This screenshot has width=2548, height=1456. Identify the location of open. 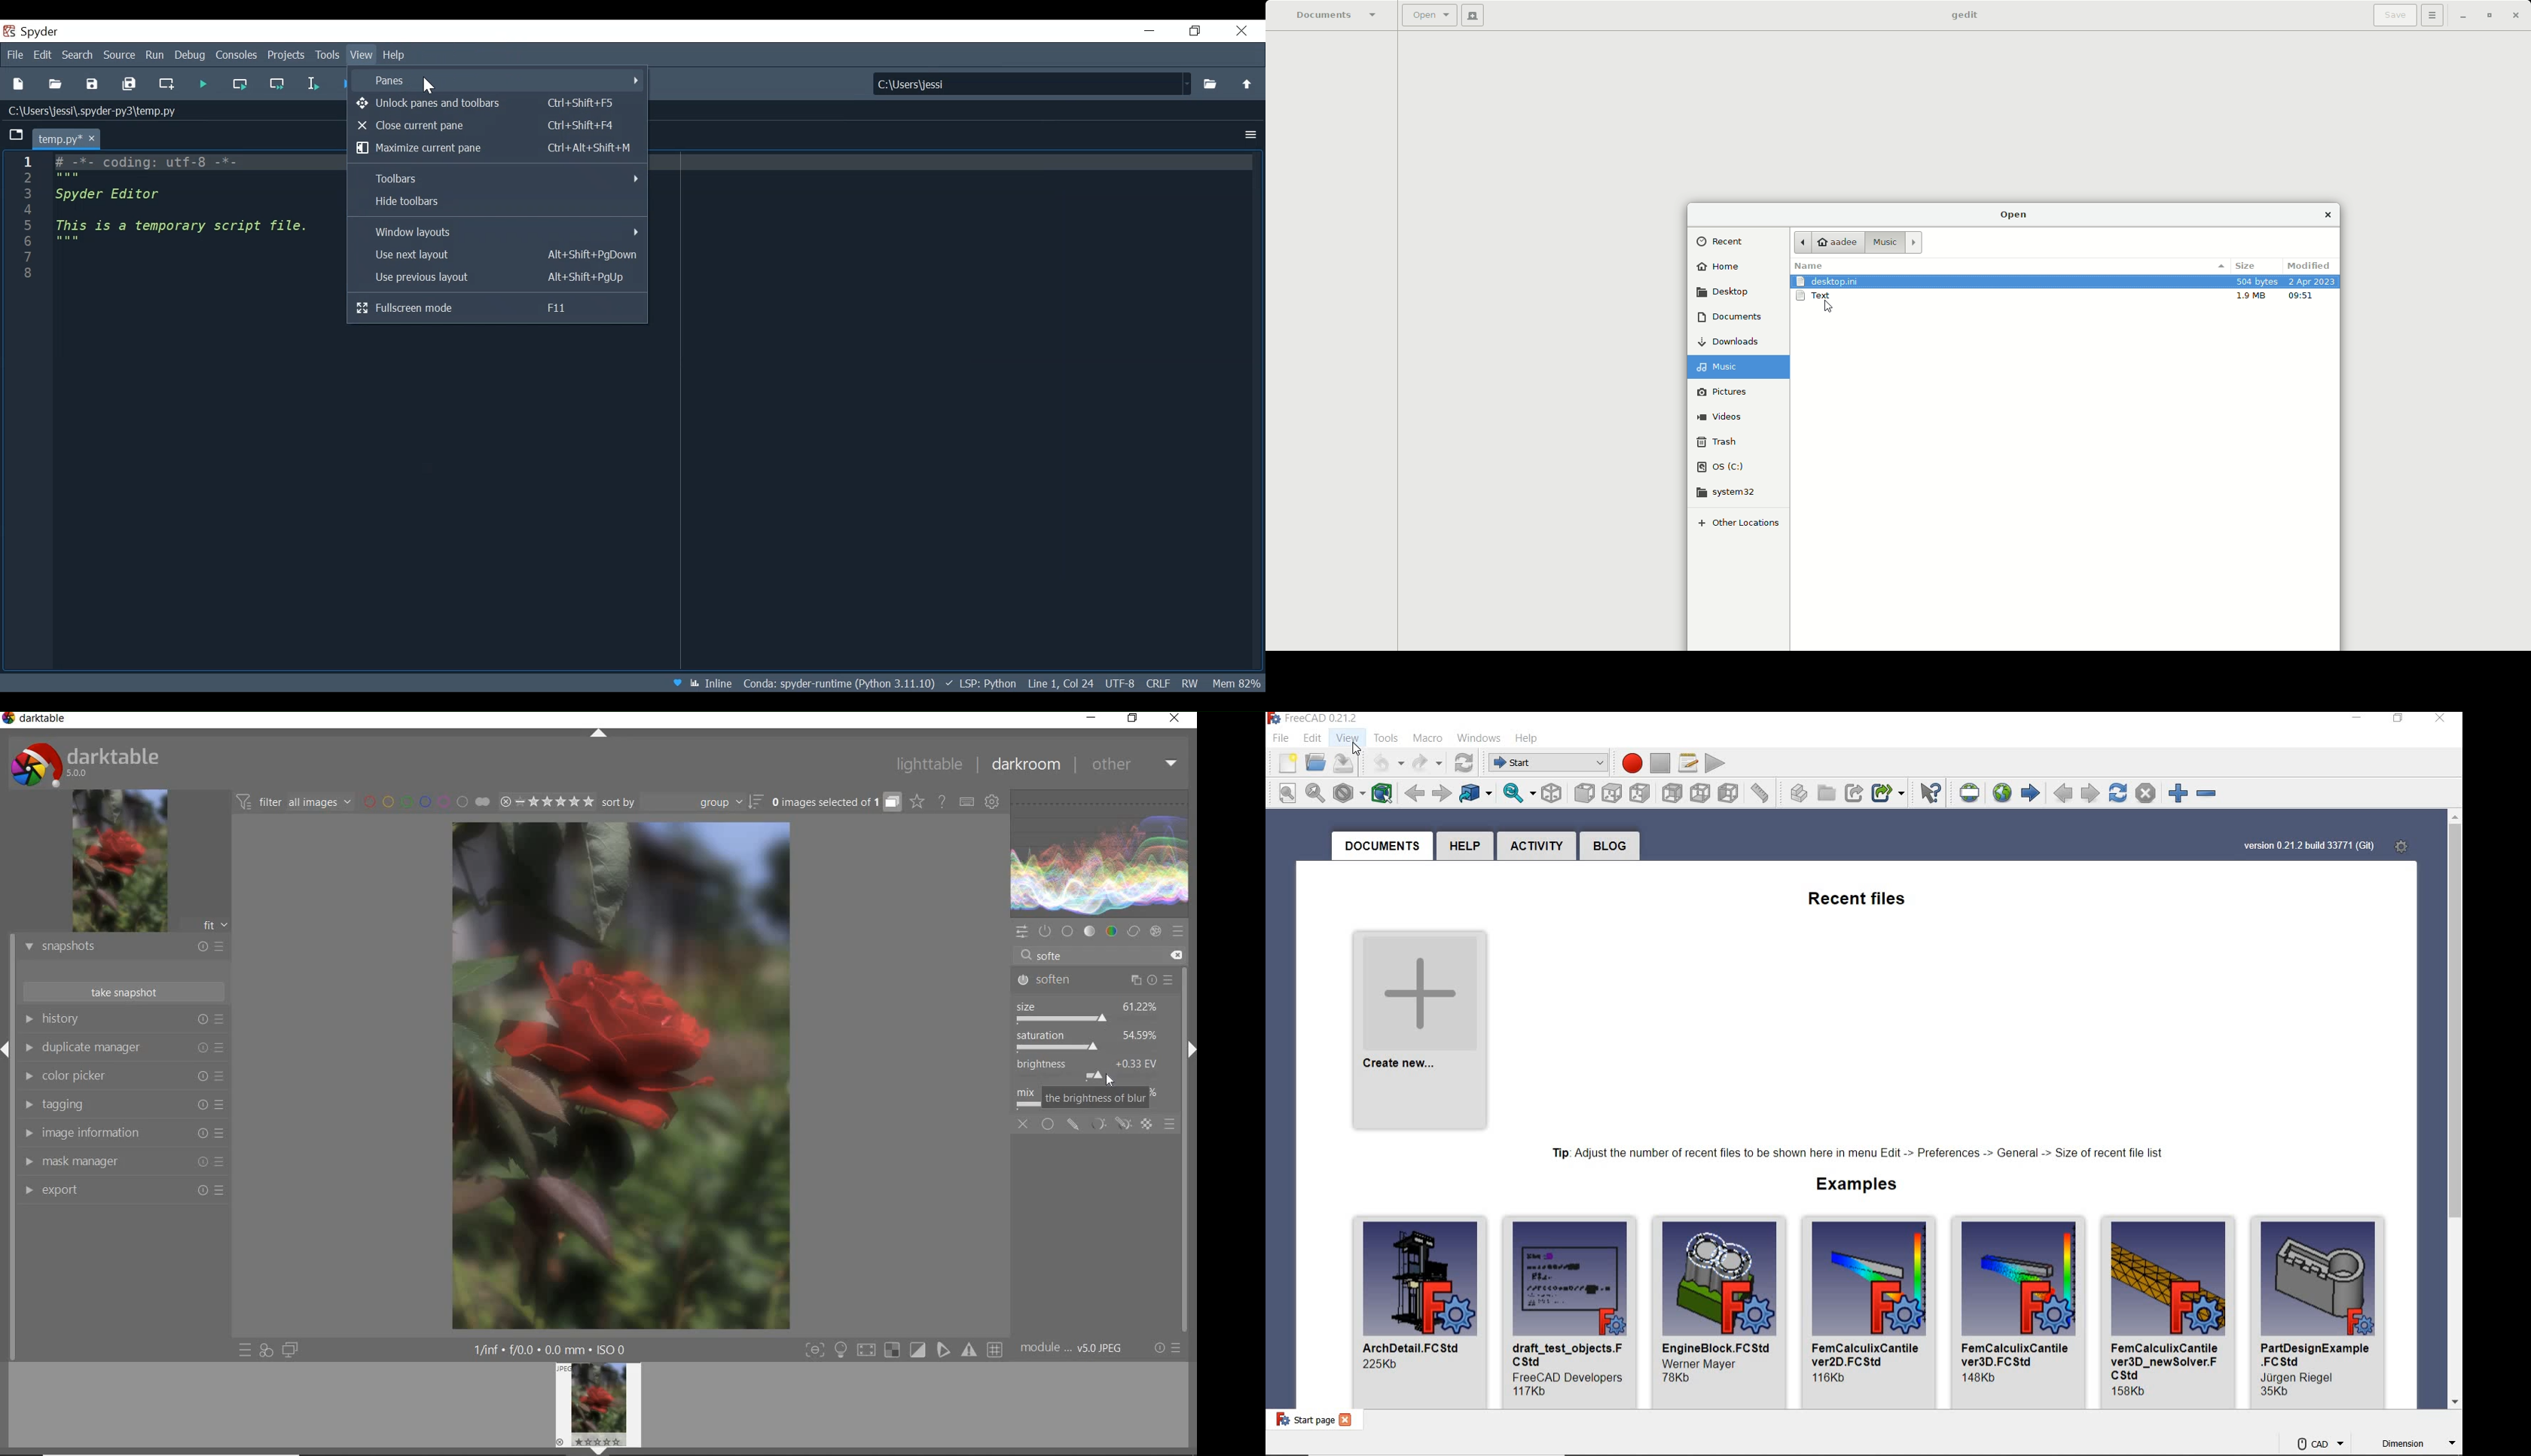
(1317, 765).